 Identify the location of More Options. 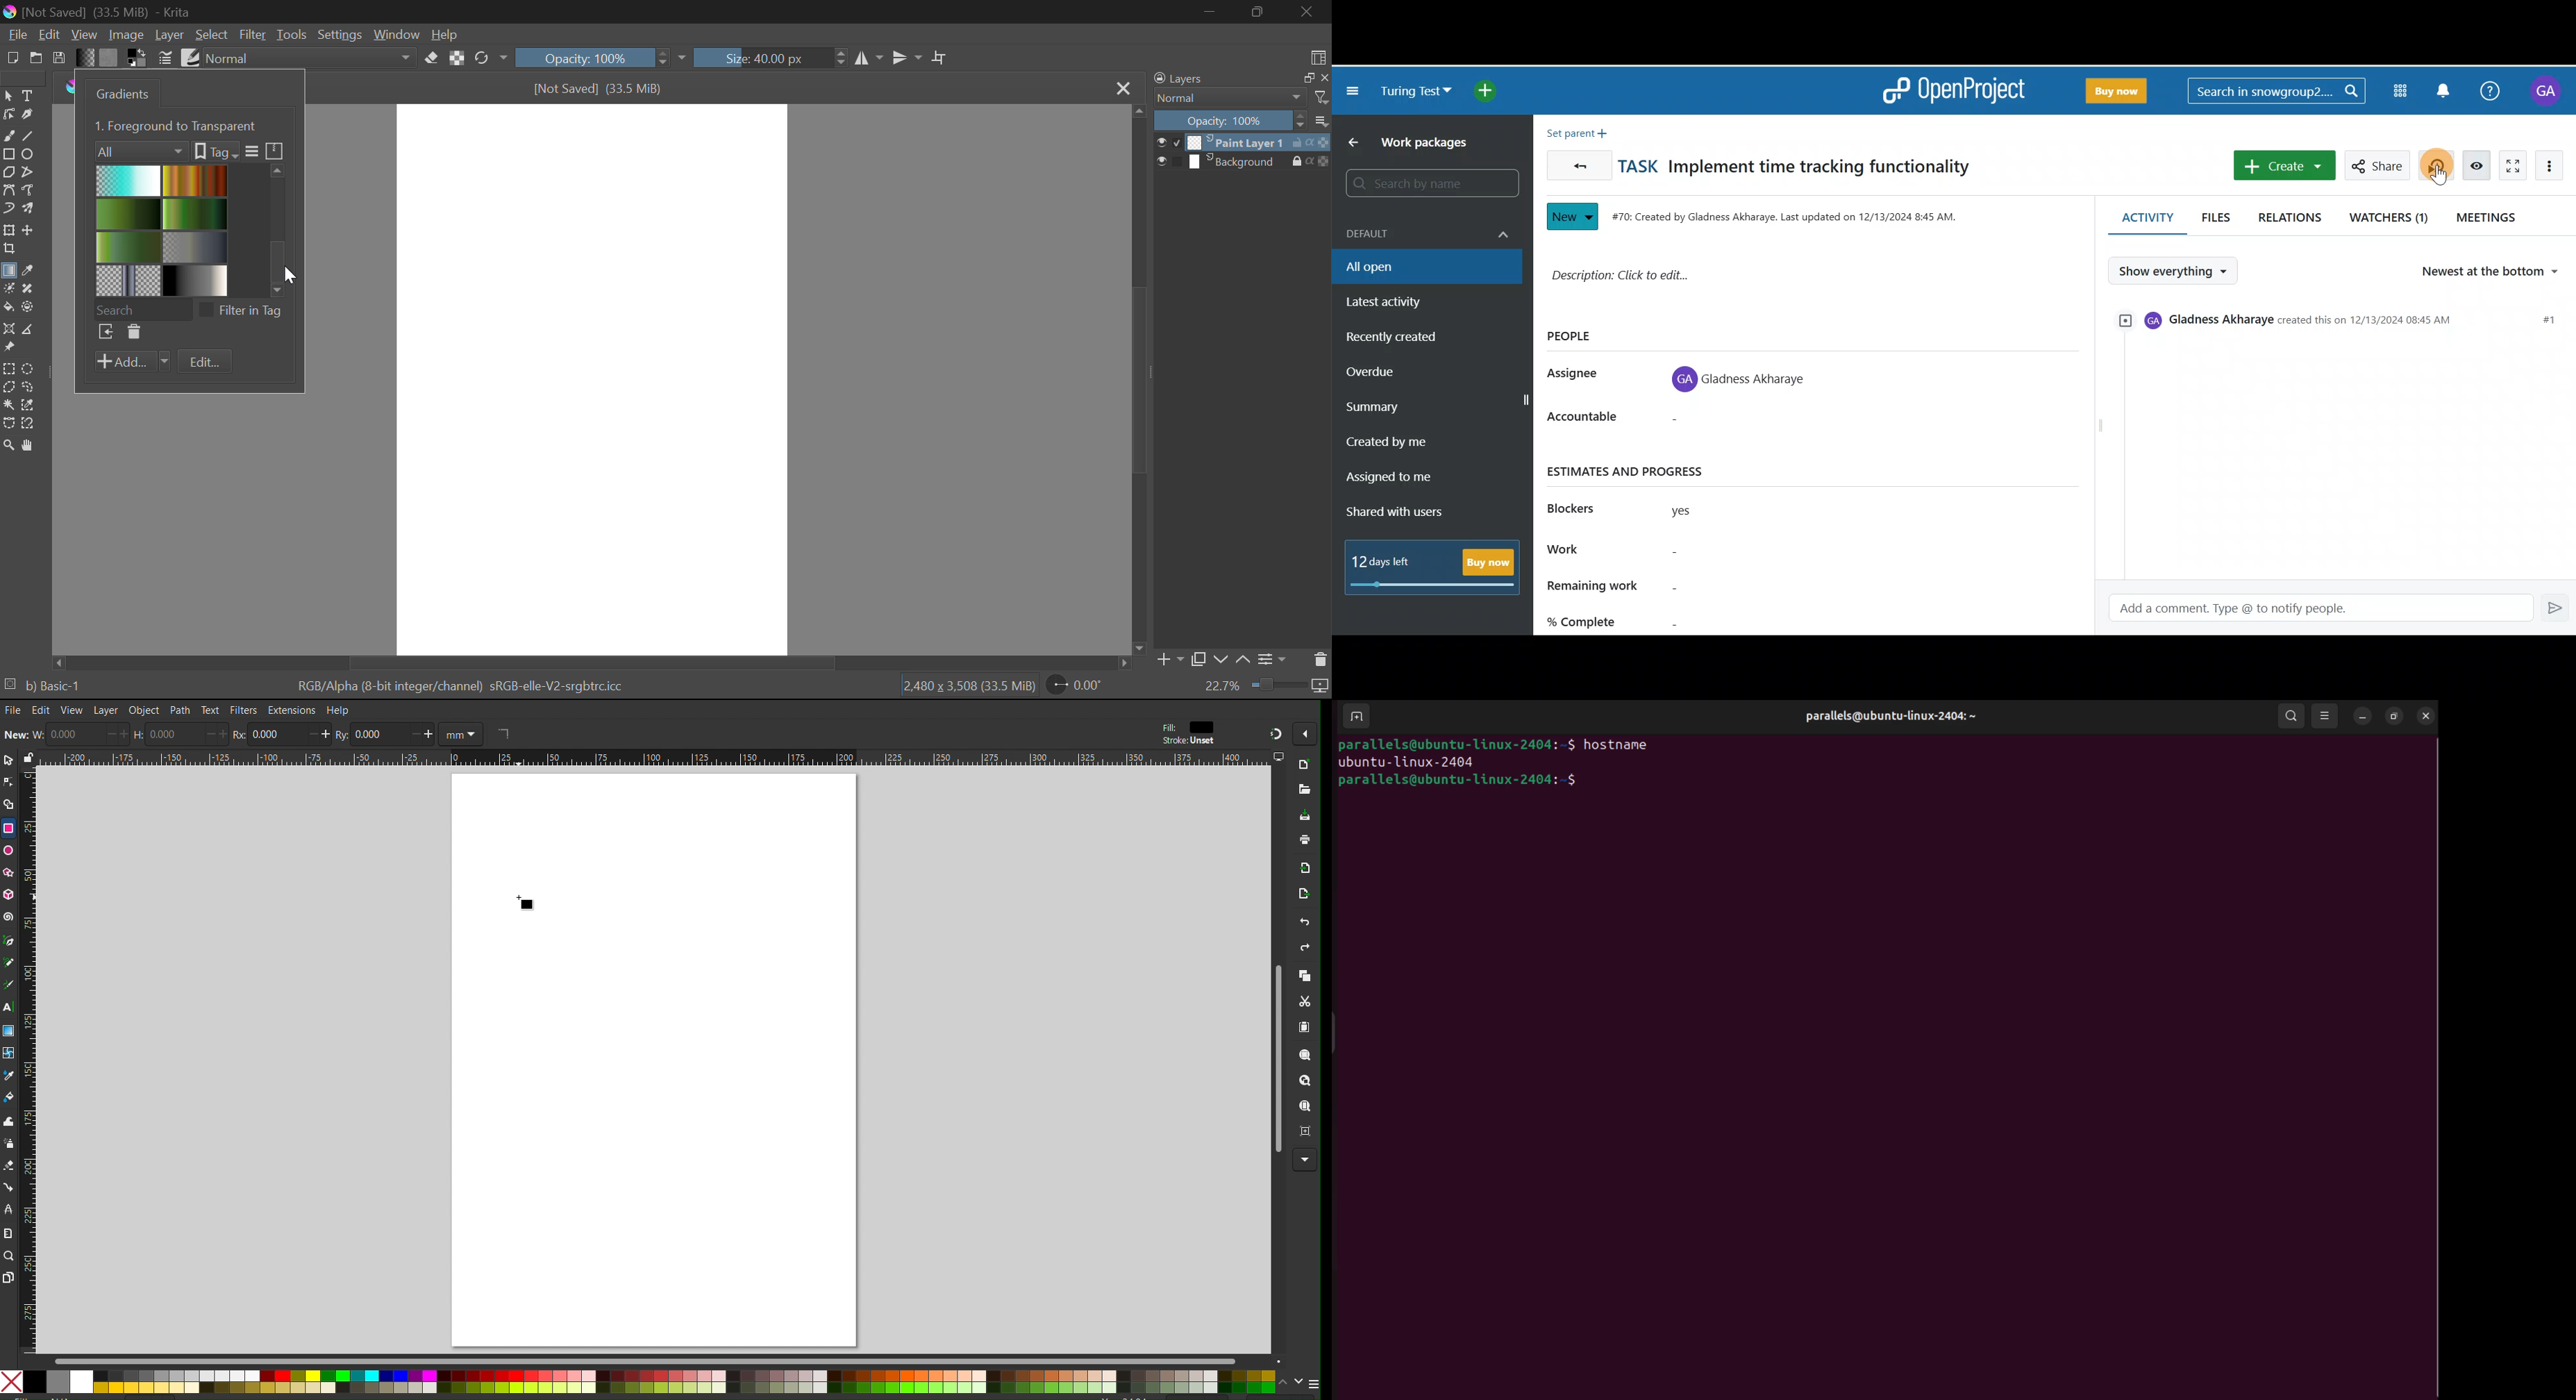
(1305, 733).